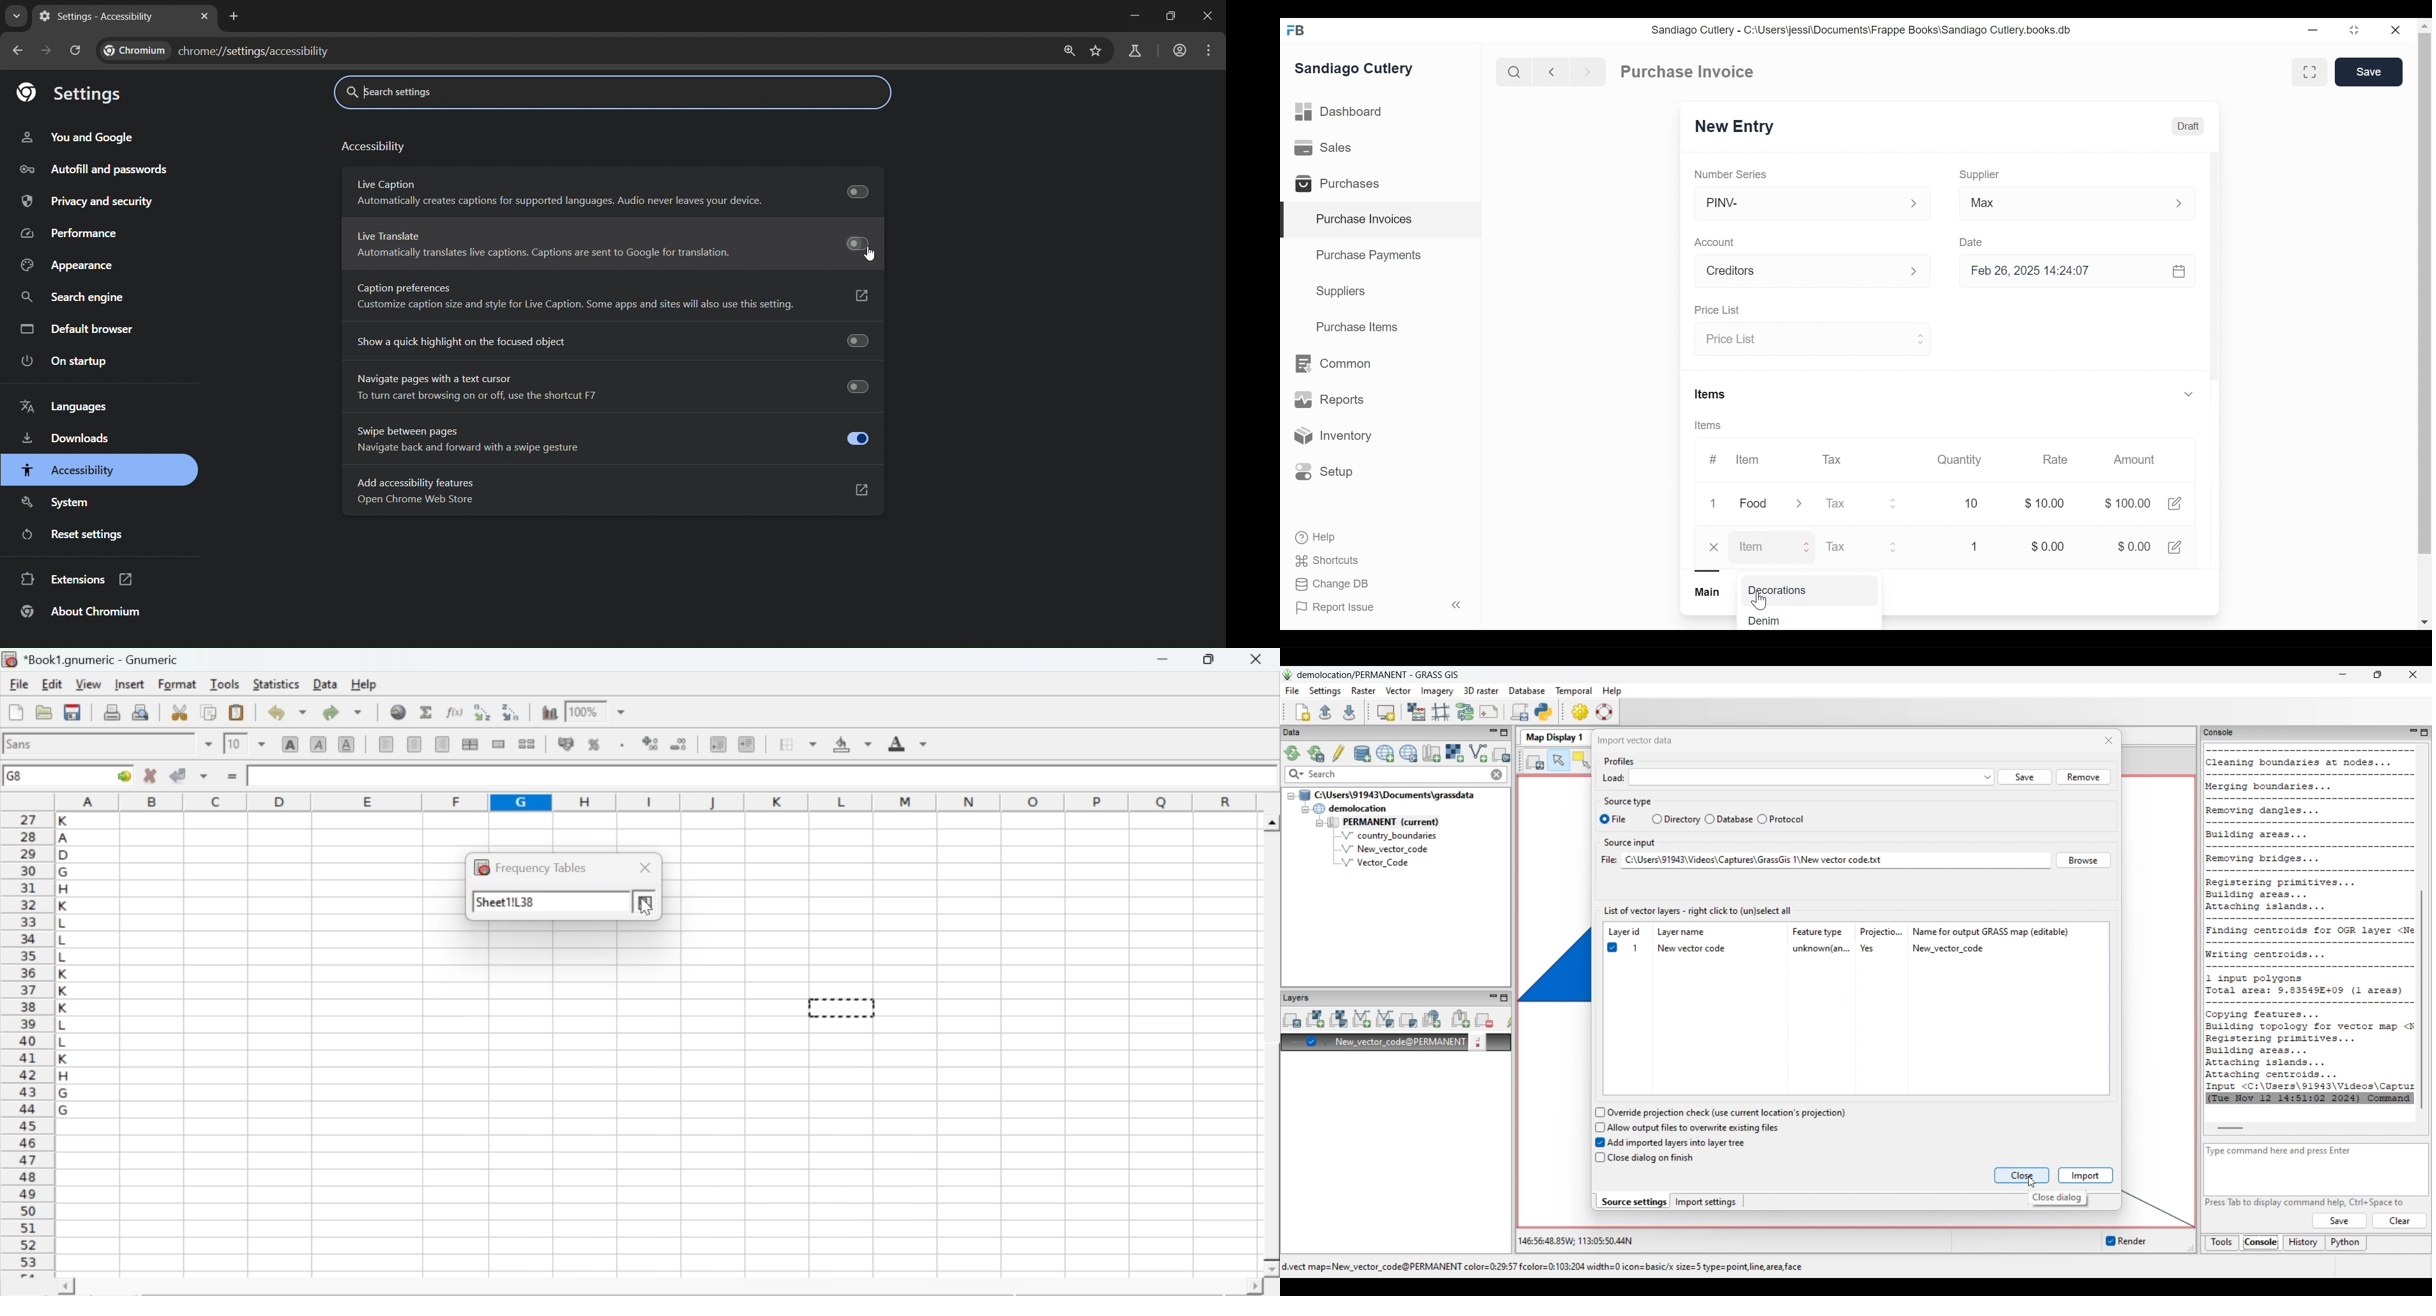  Describe the element at coordinates (2061, 205) in the screenshot. I see `Max` at that location.